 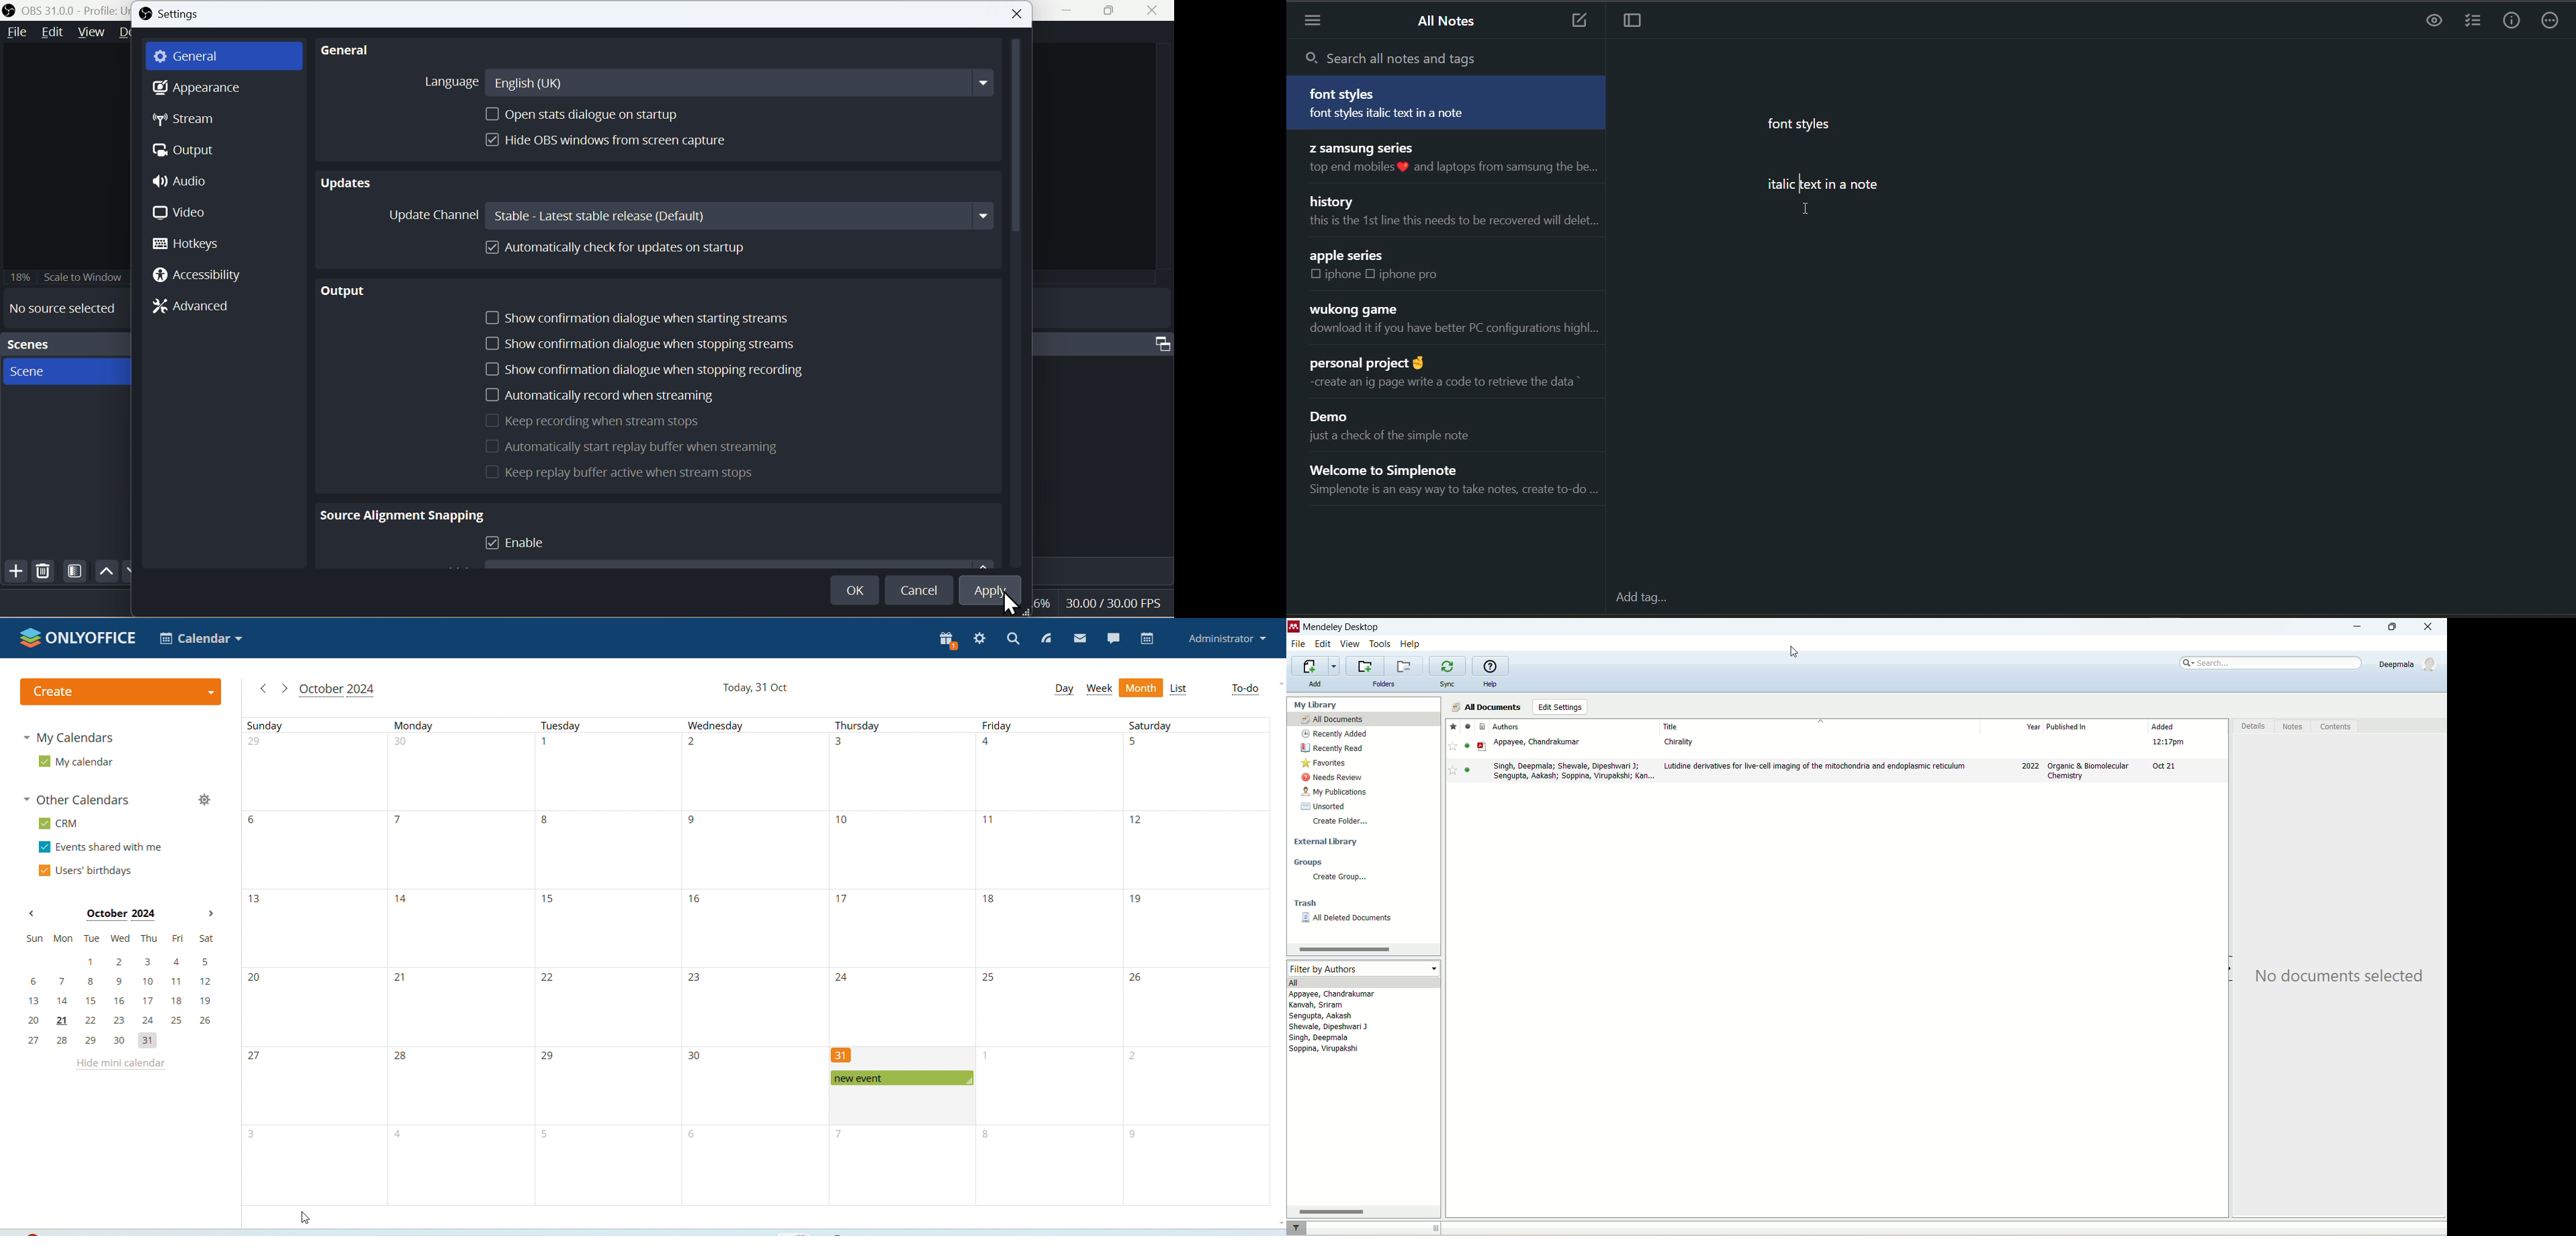 I want to click on filters, so click(x=1298, y=1227).